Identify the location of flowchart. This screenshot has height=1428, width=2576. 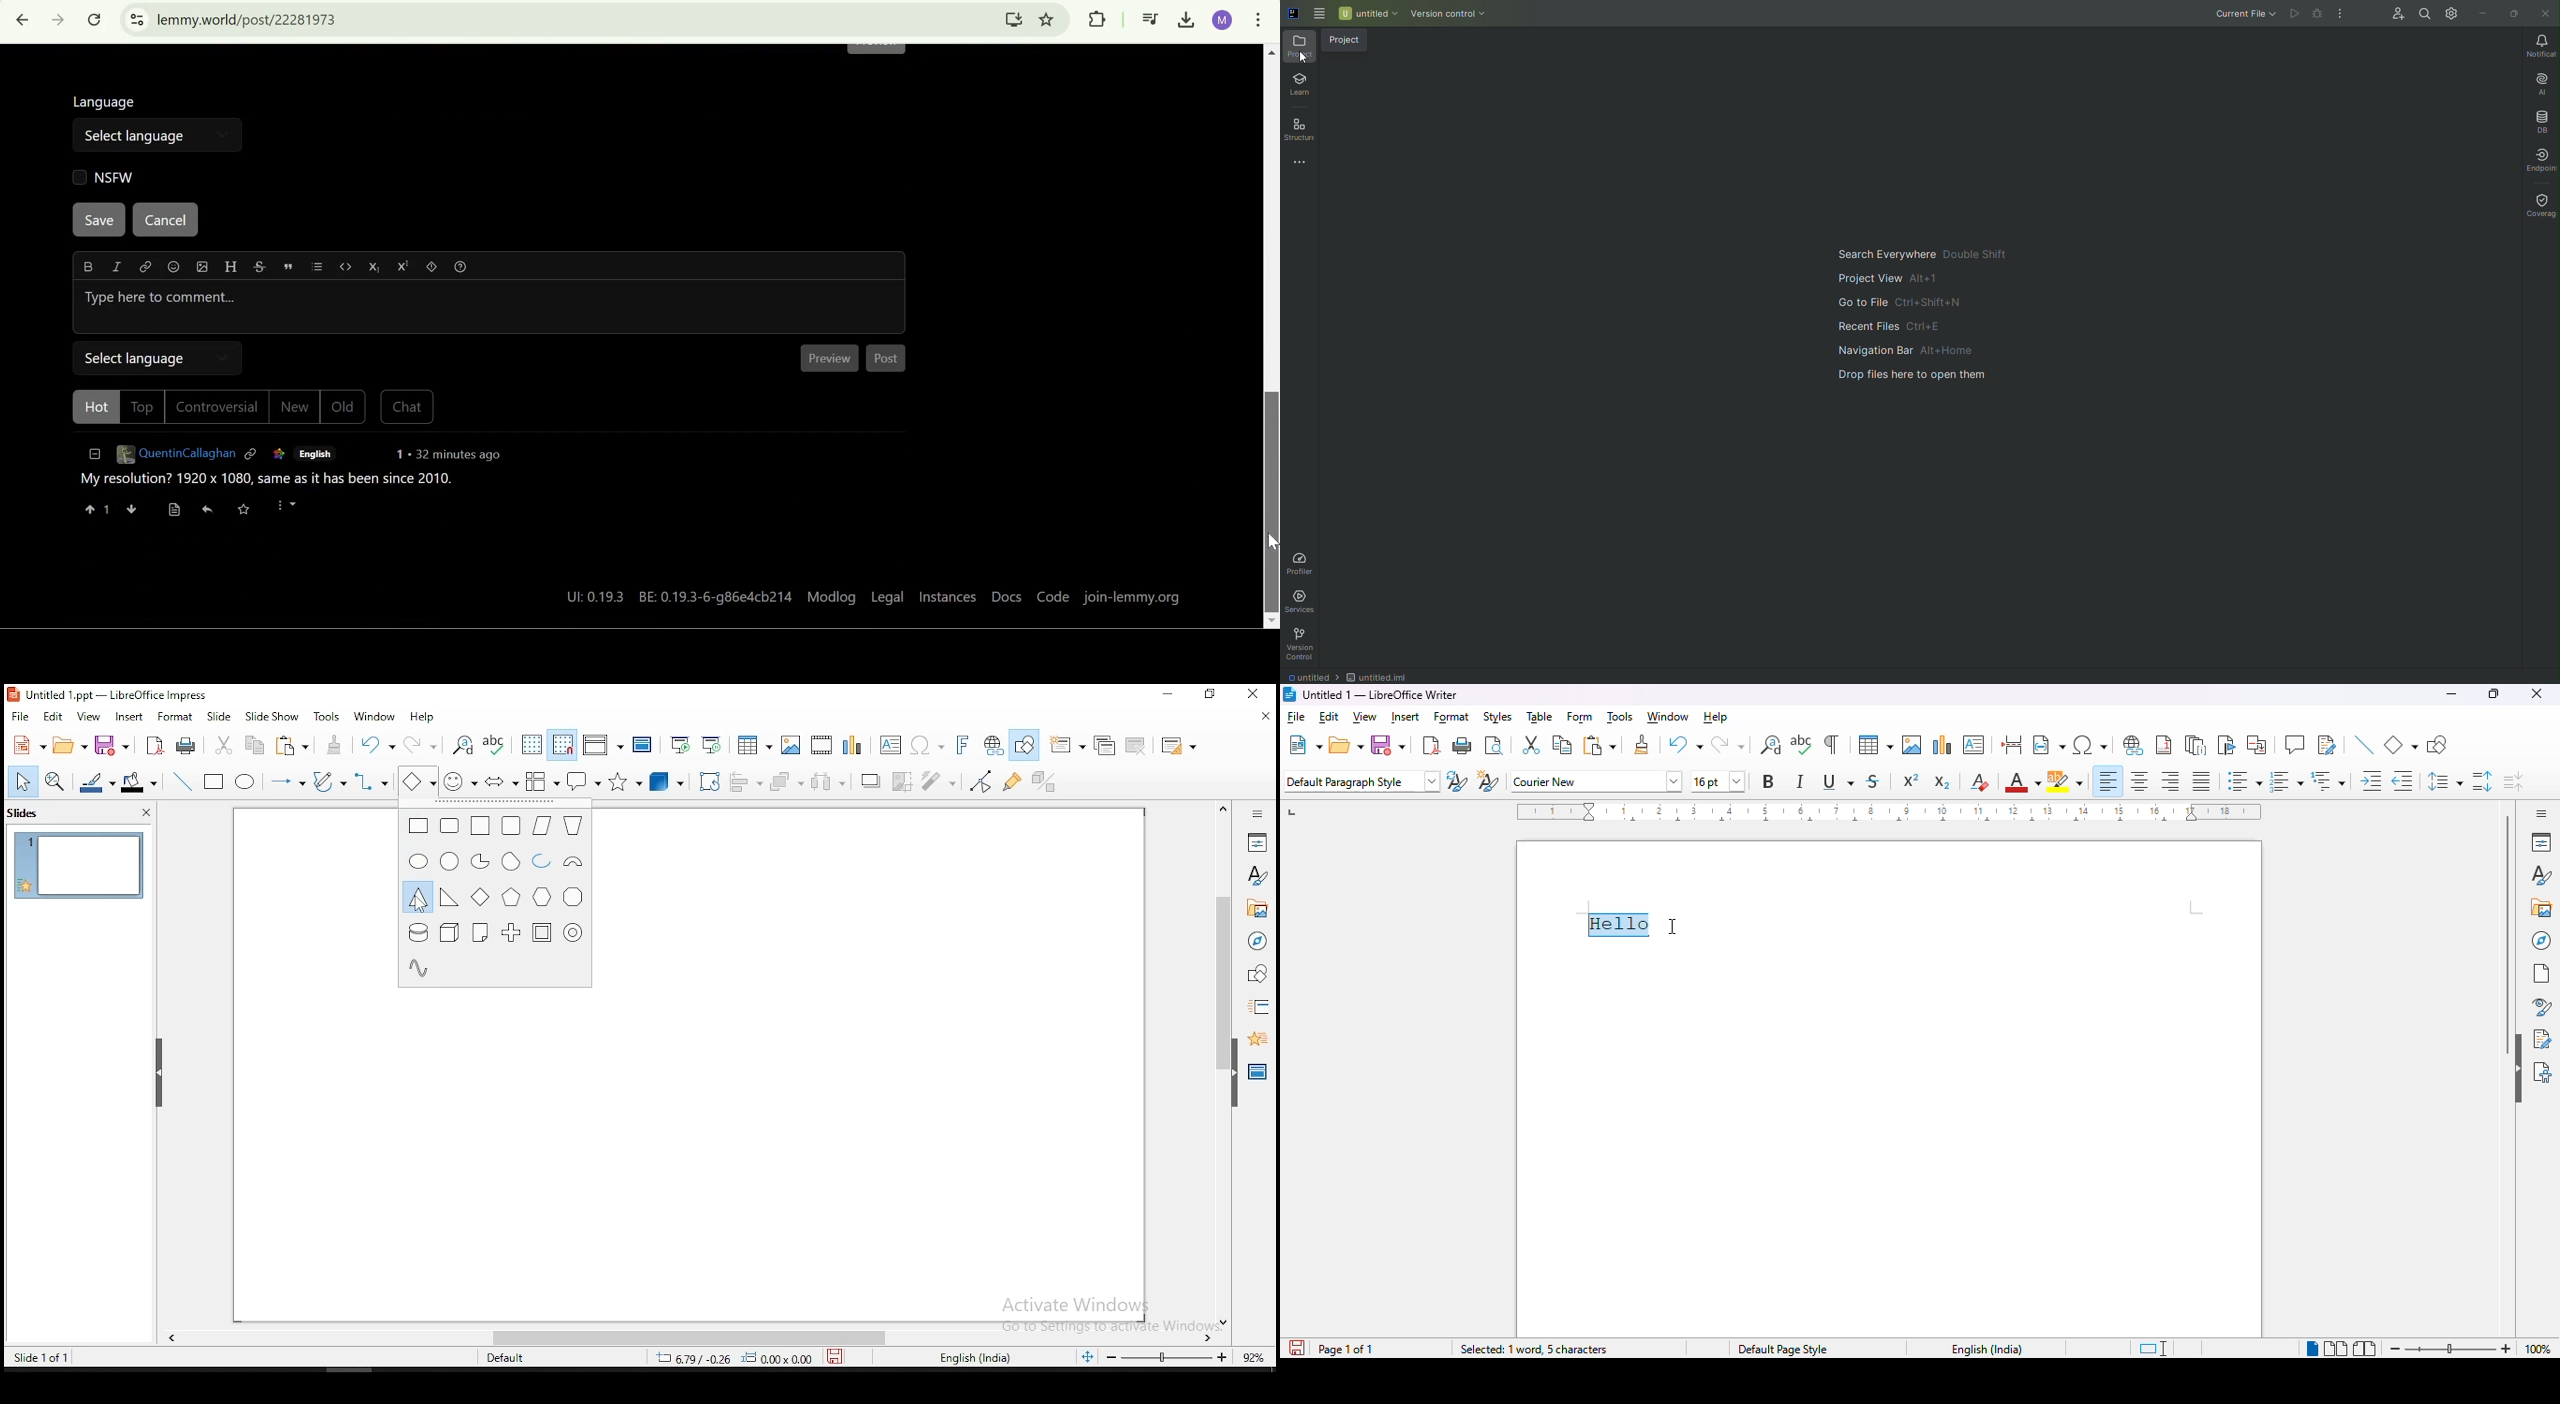
(543, 781).